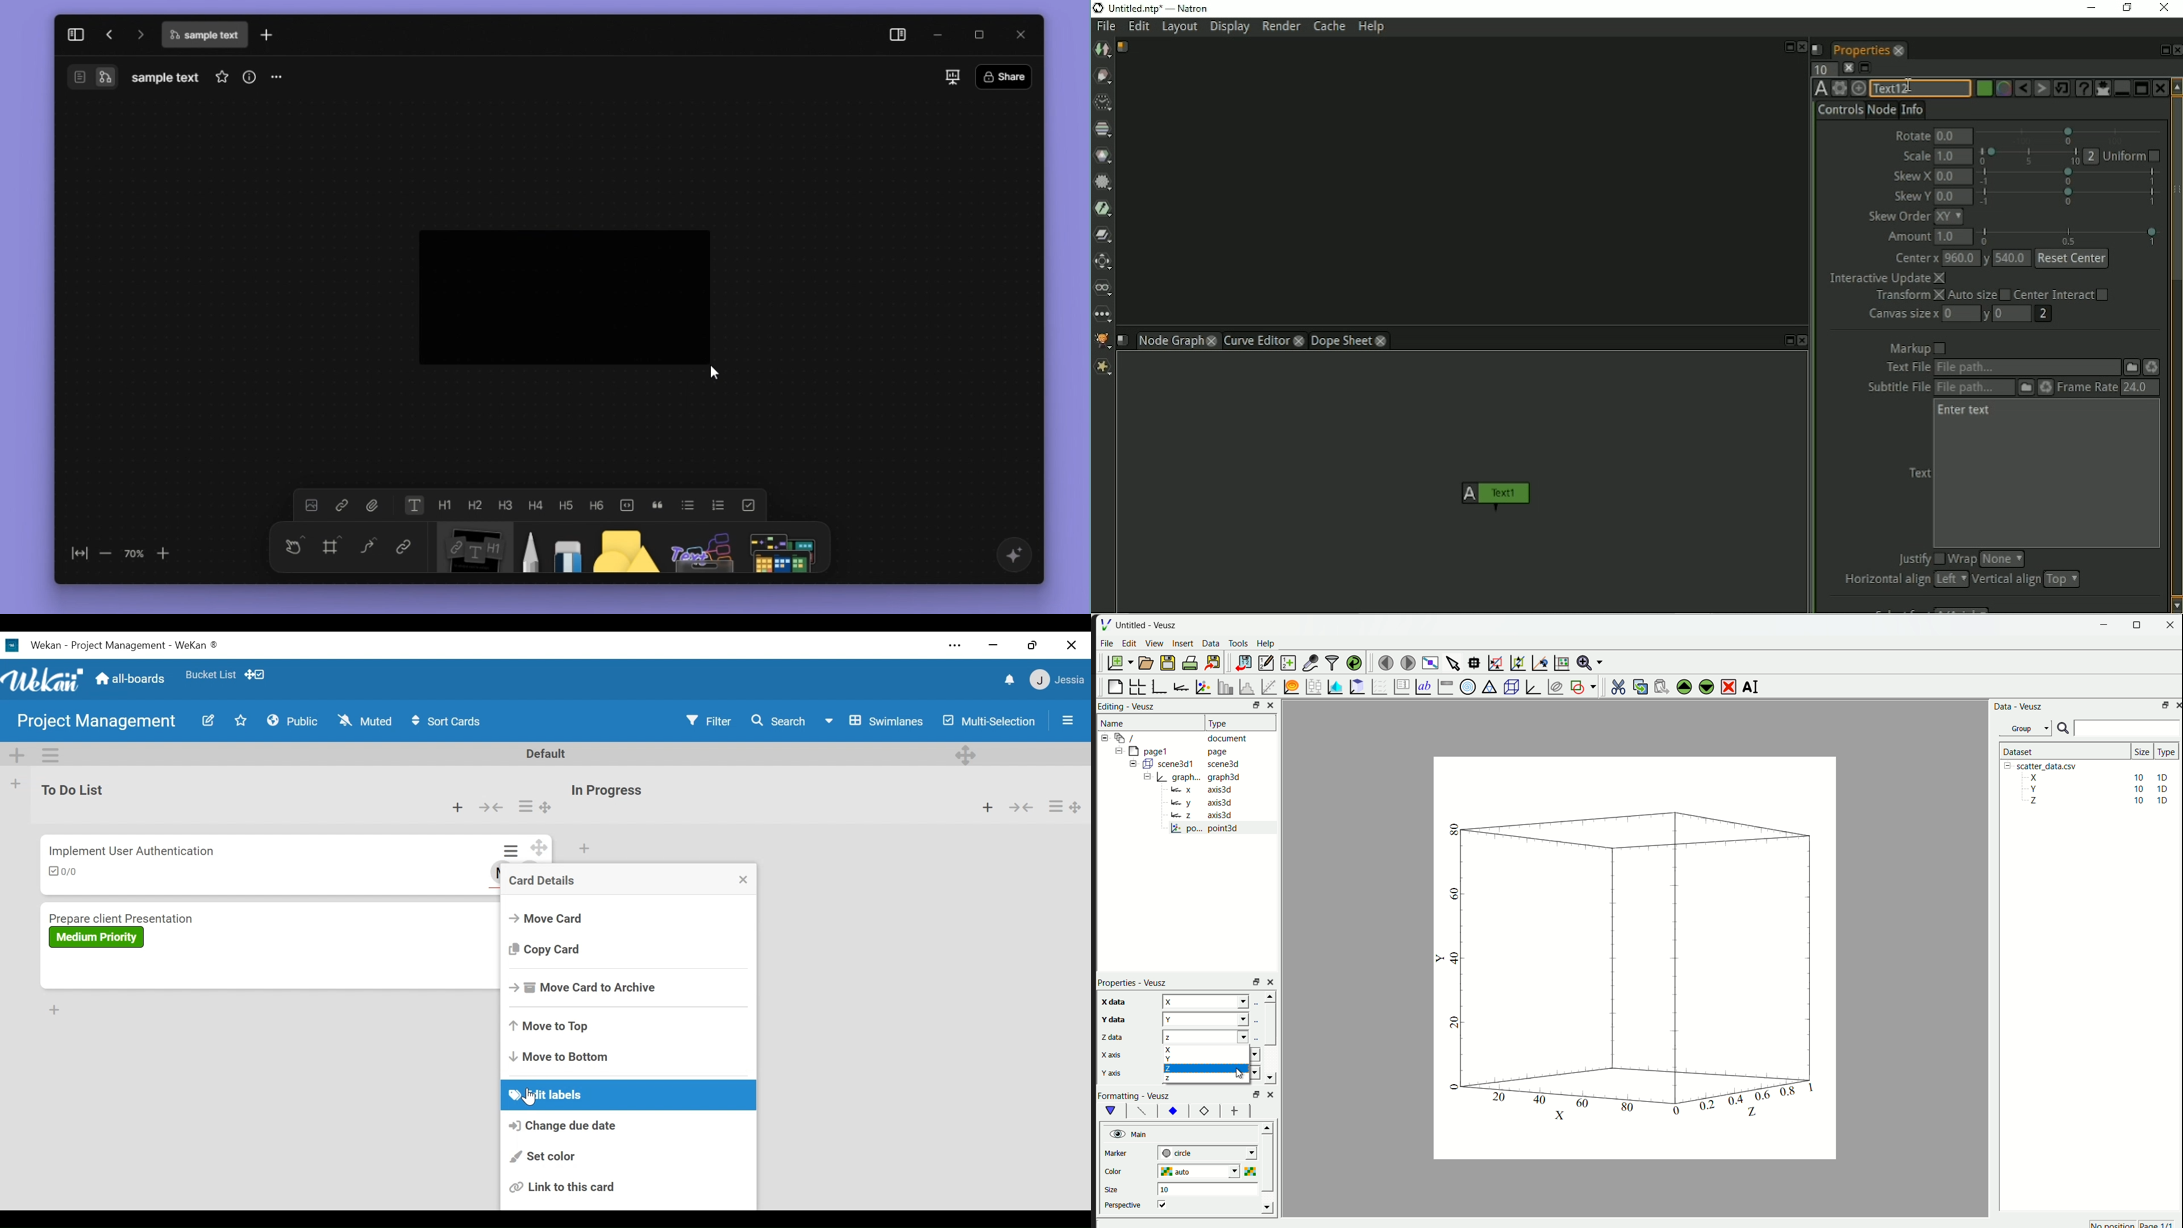 This screenshot has height=1232, width=2184. Describe the element at coordinates (469, 550) in the screenshot. I see `Note N` at that location.